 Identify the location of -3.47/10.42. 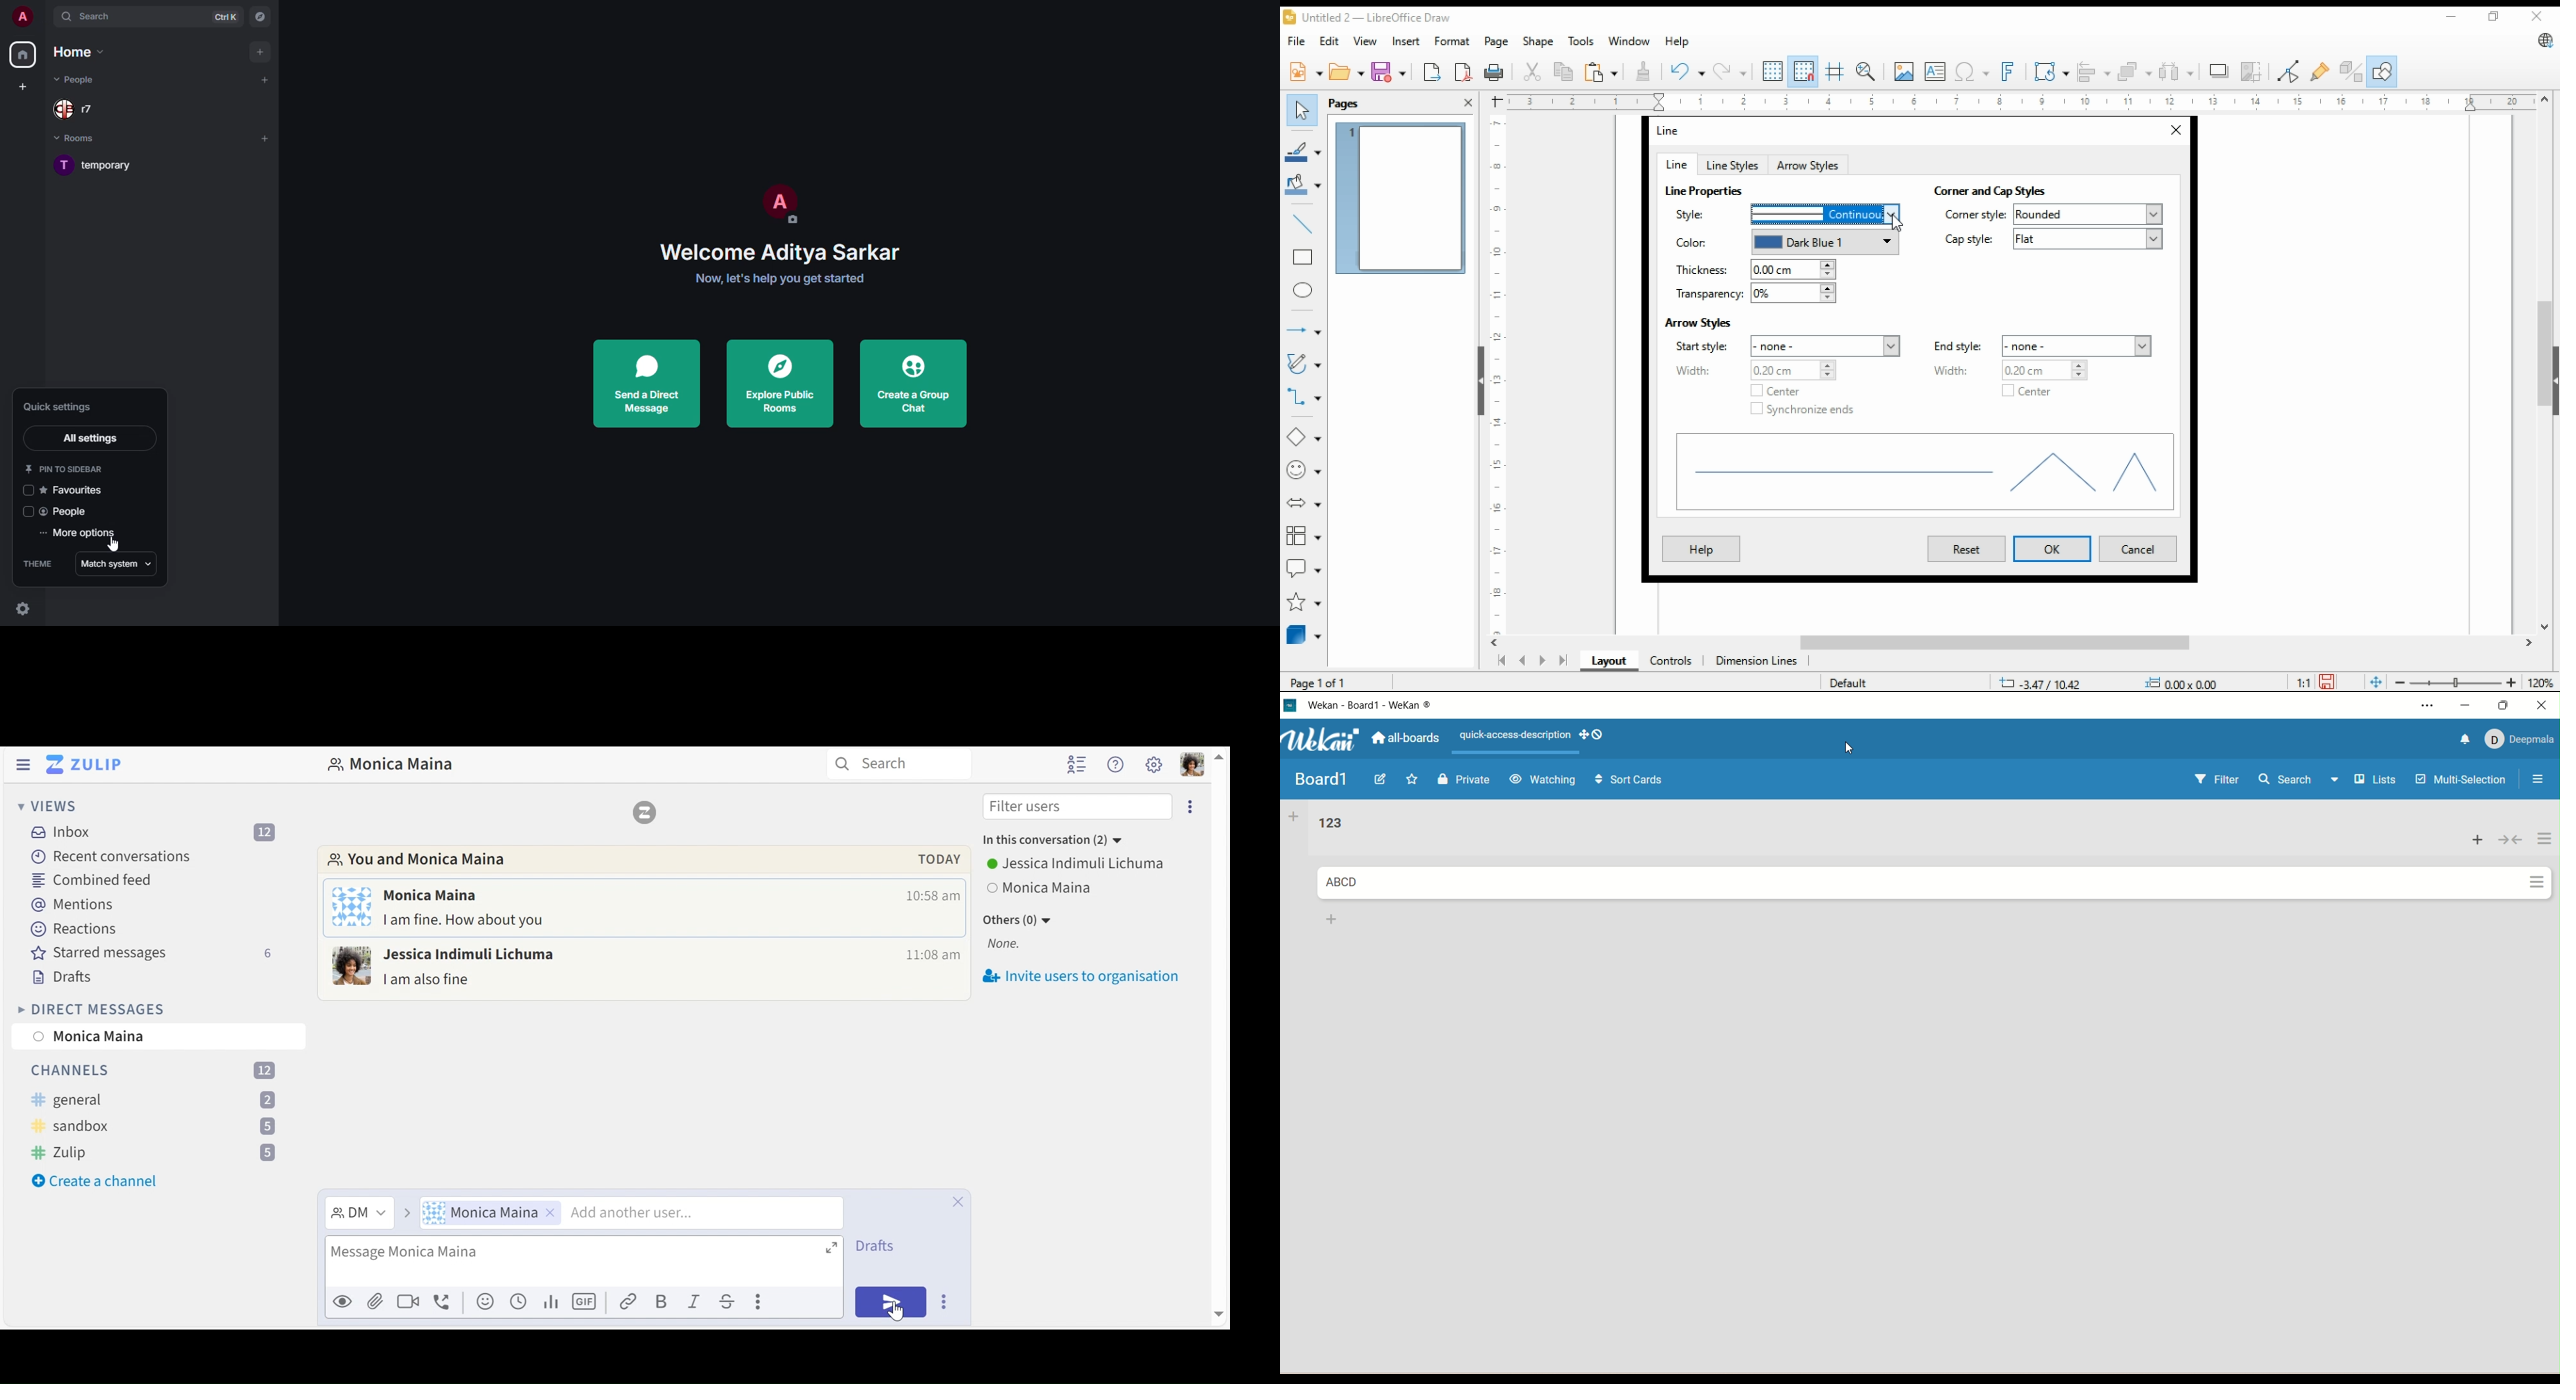
(2040, 683).